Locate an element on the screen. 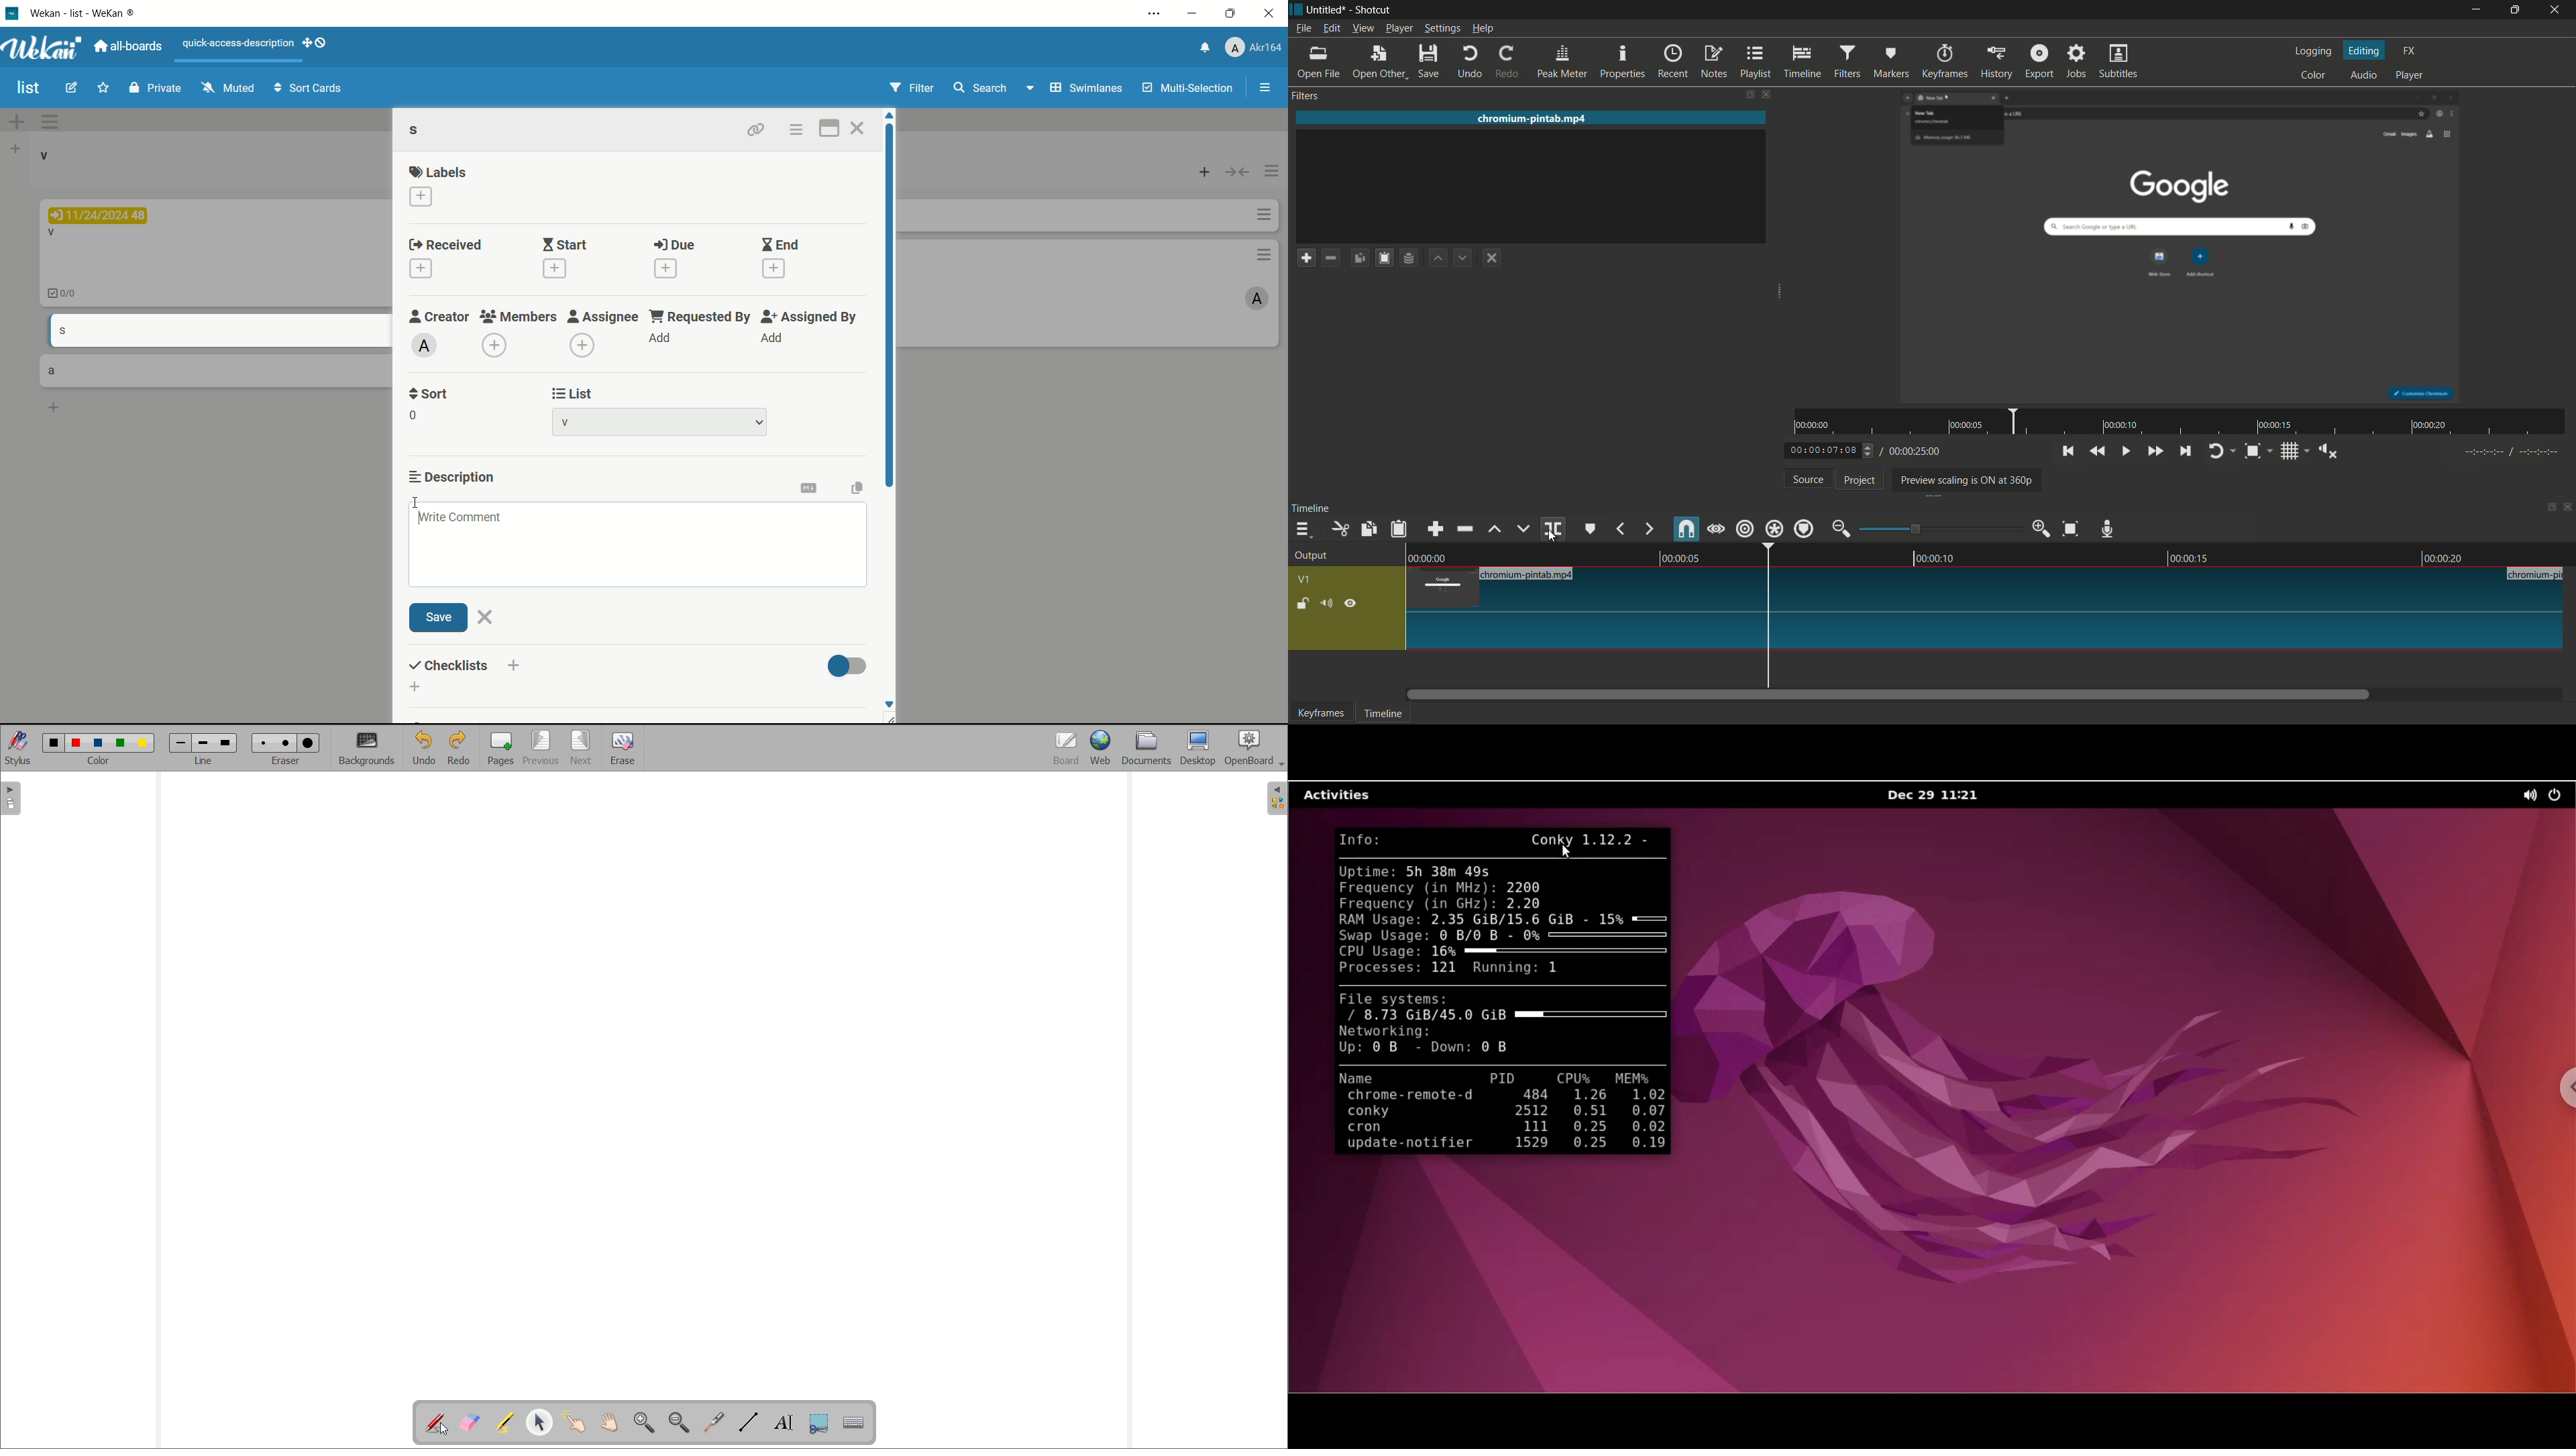 The width and height of the screenshot is (2576, 1456). next marker is located at coordinates (1650, 530).